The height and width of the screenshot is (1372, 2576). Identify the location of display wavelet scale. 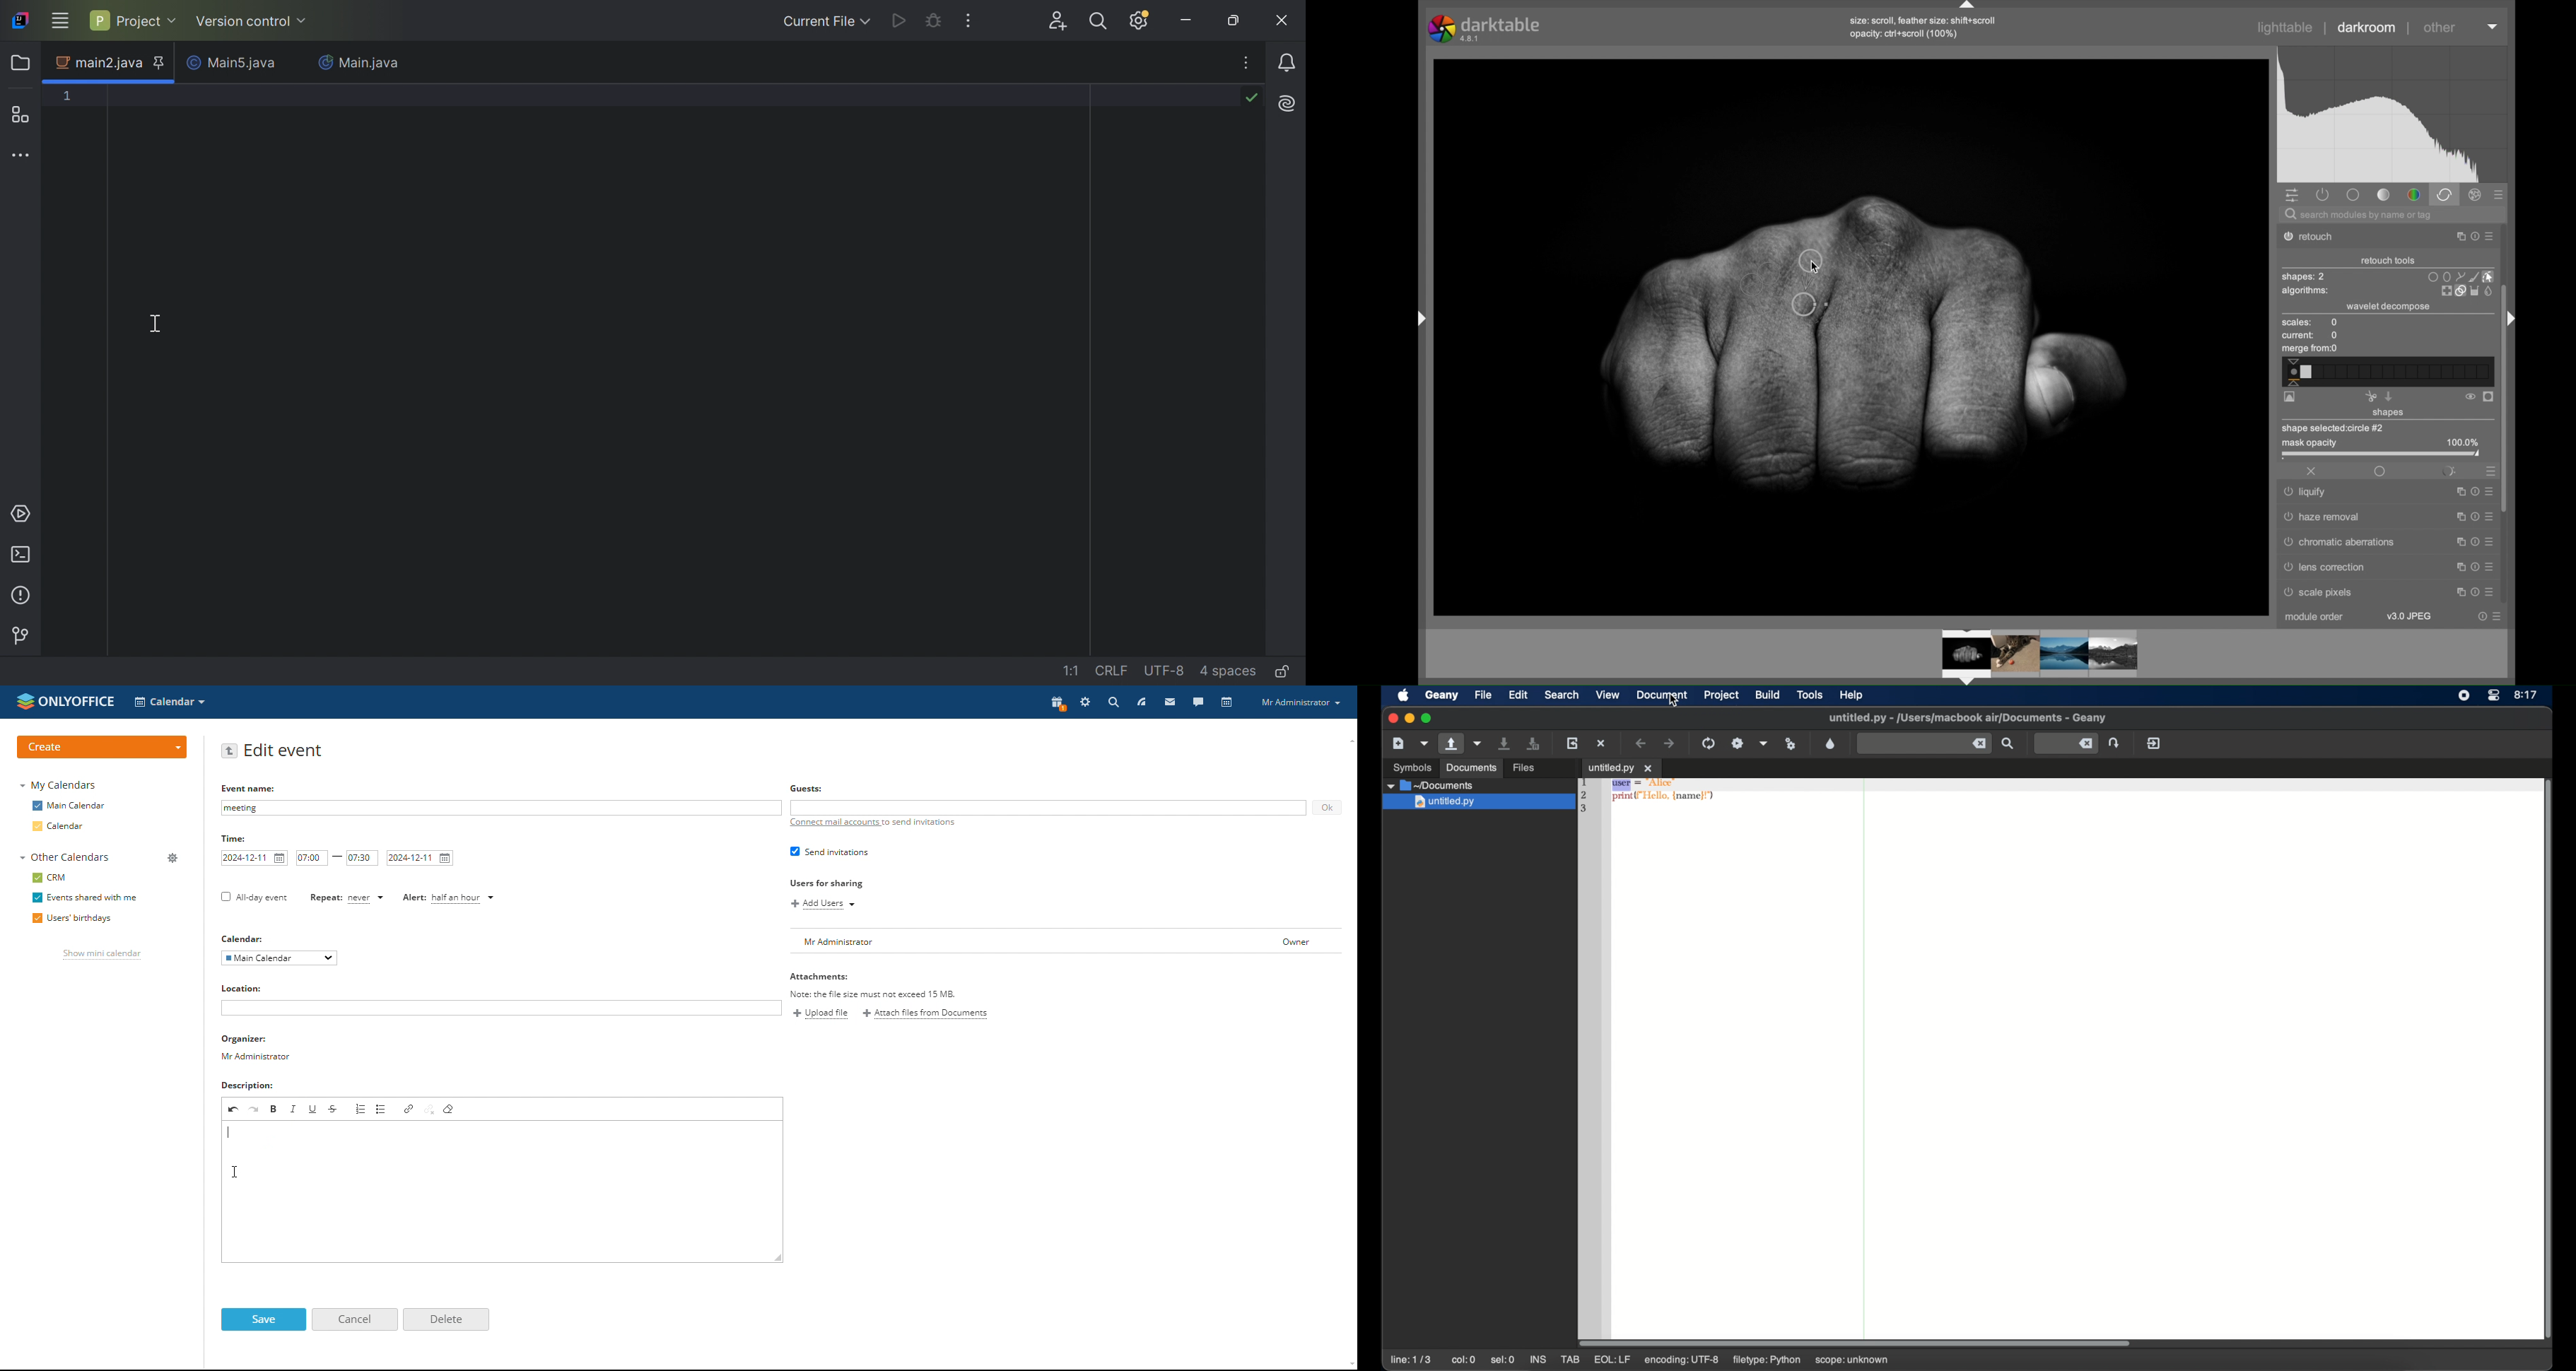
(2290, 397).